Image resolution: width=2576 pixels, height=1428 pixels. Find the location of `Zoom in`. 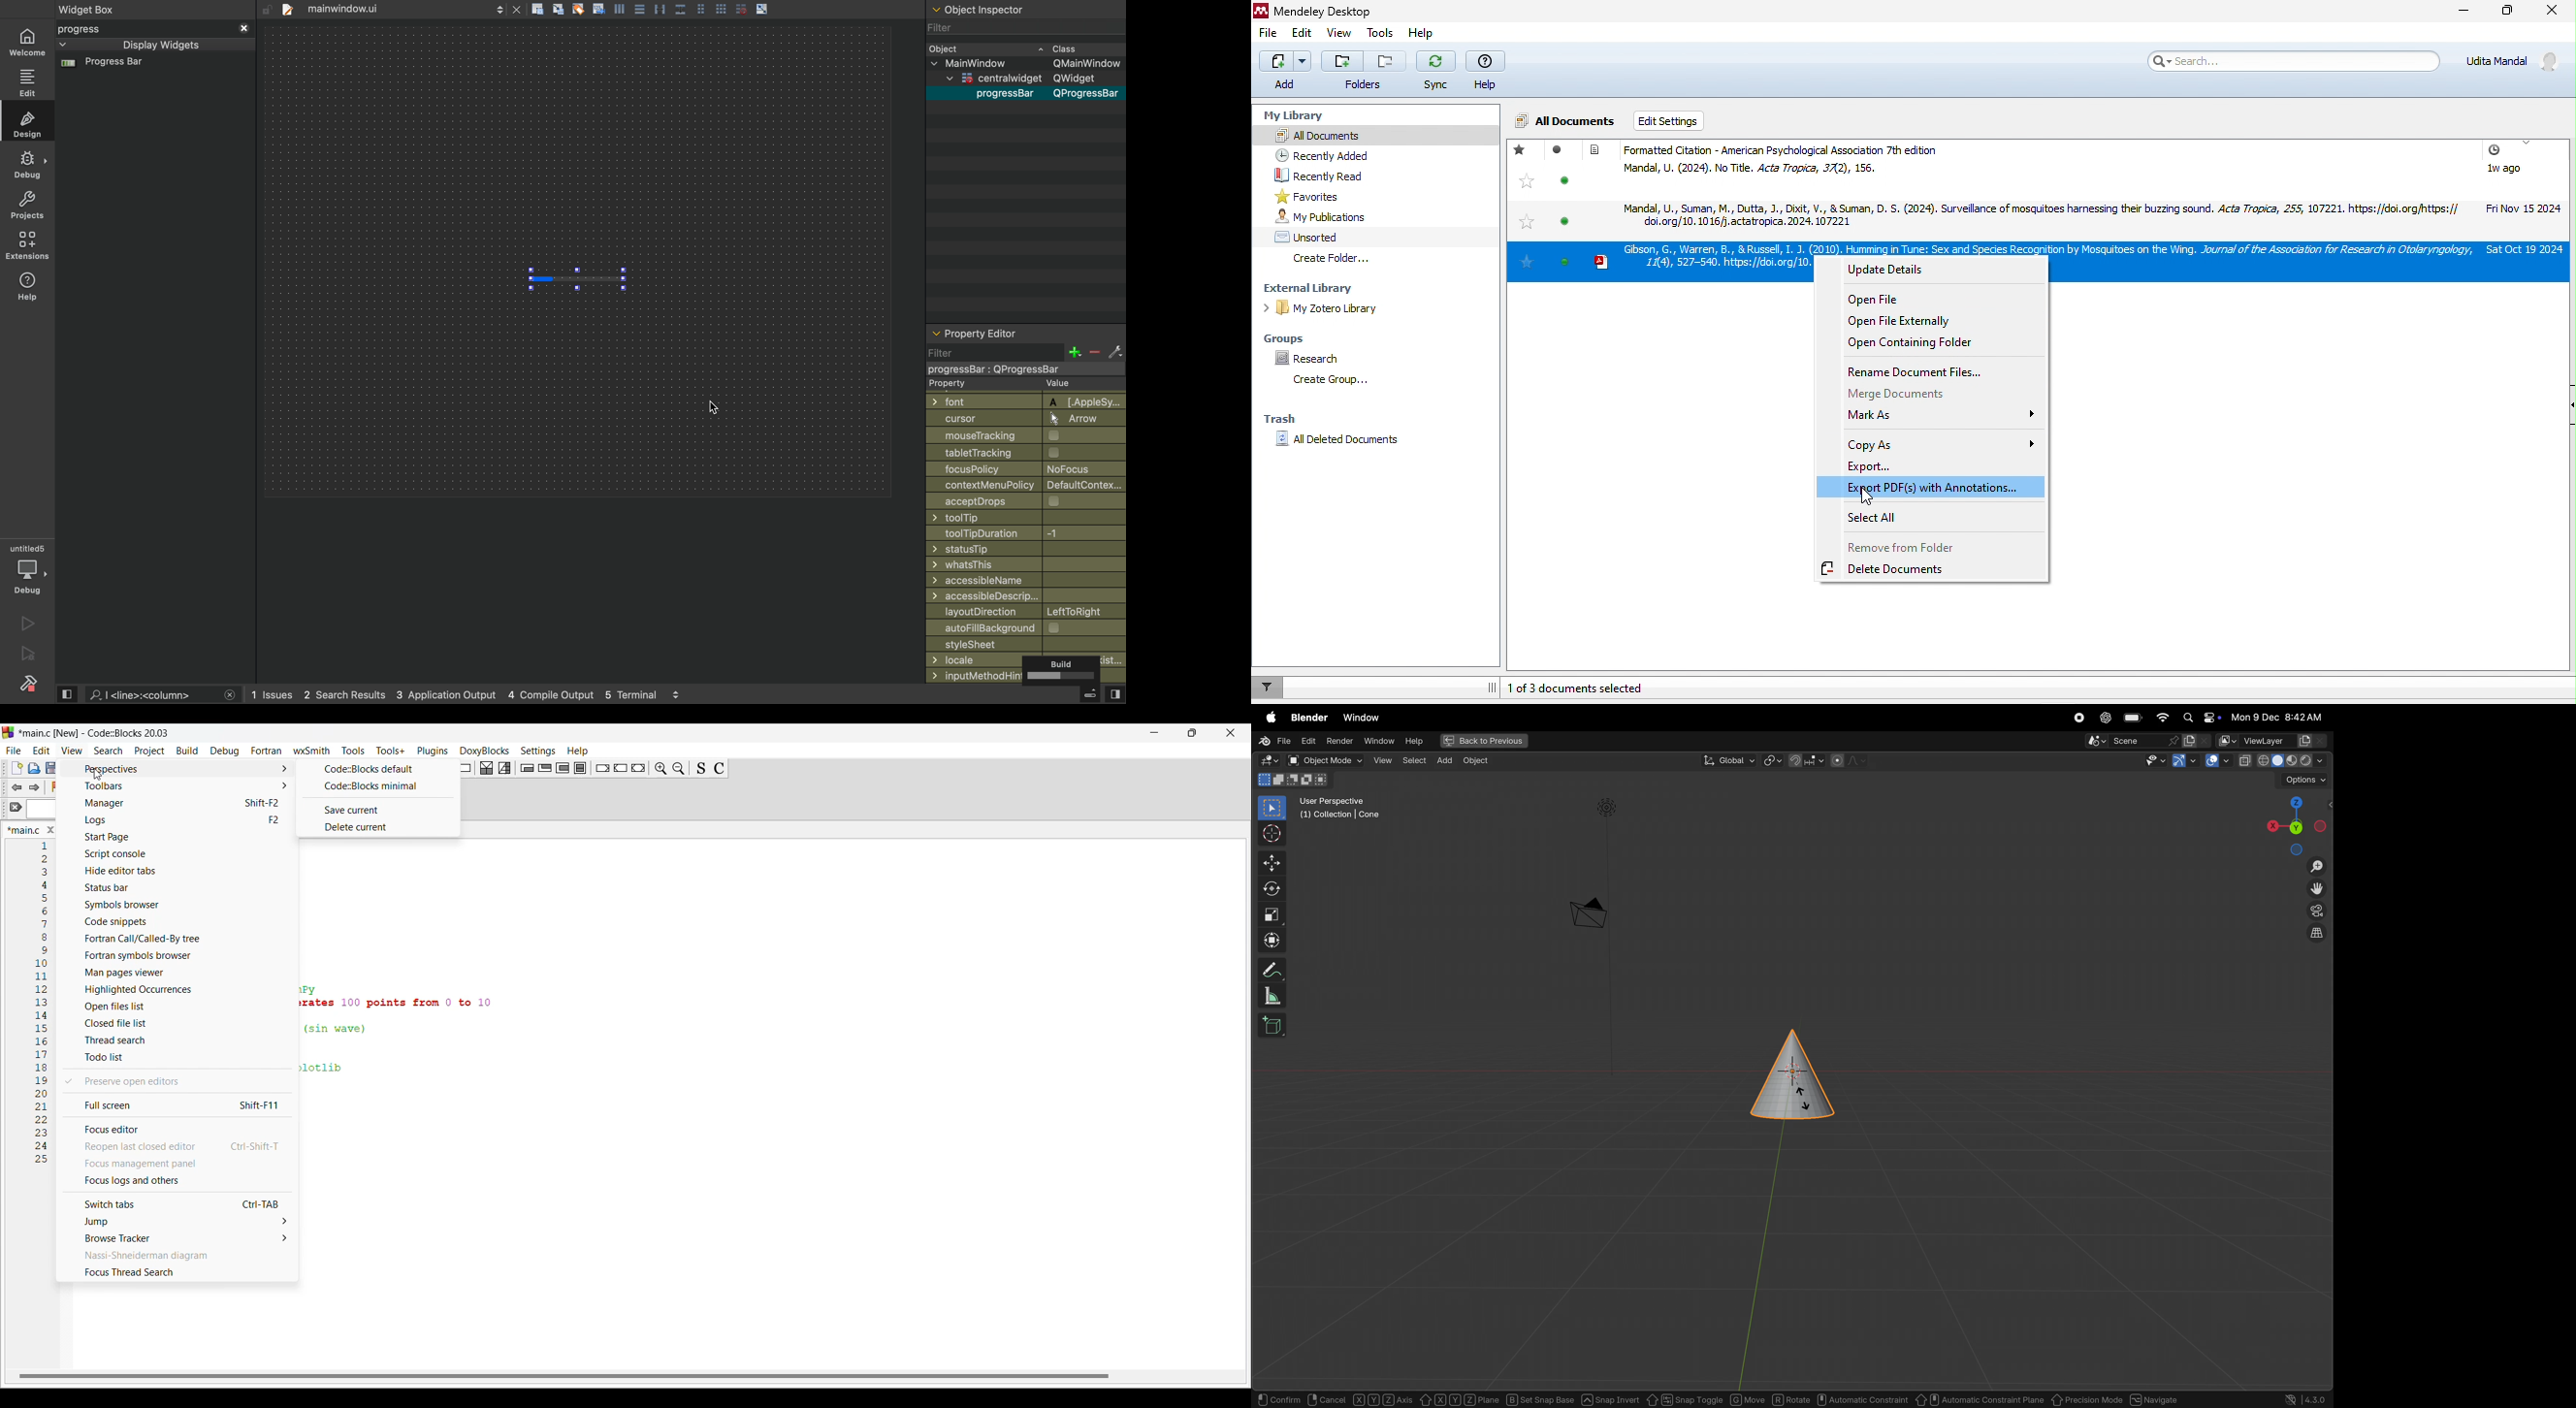

Zoom in is located at coordinates (661, 768).